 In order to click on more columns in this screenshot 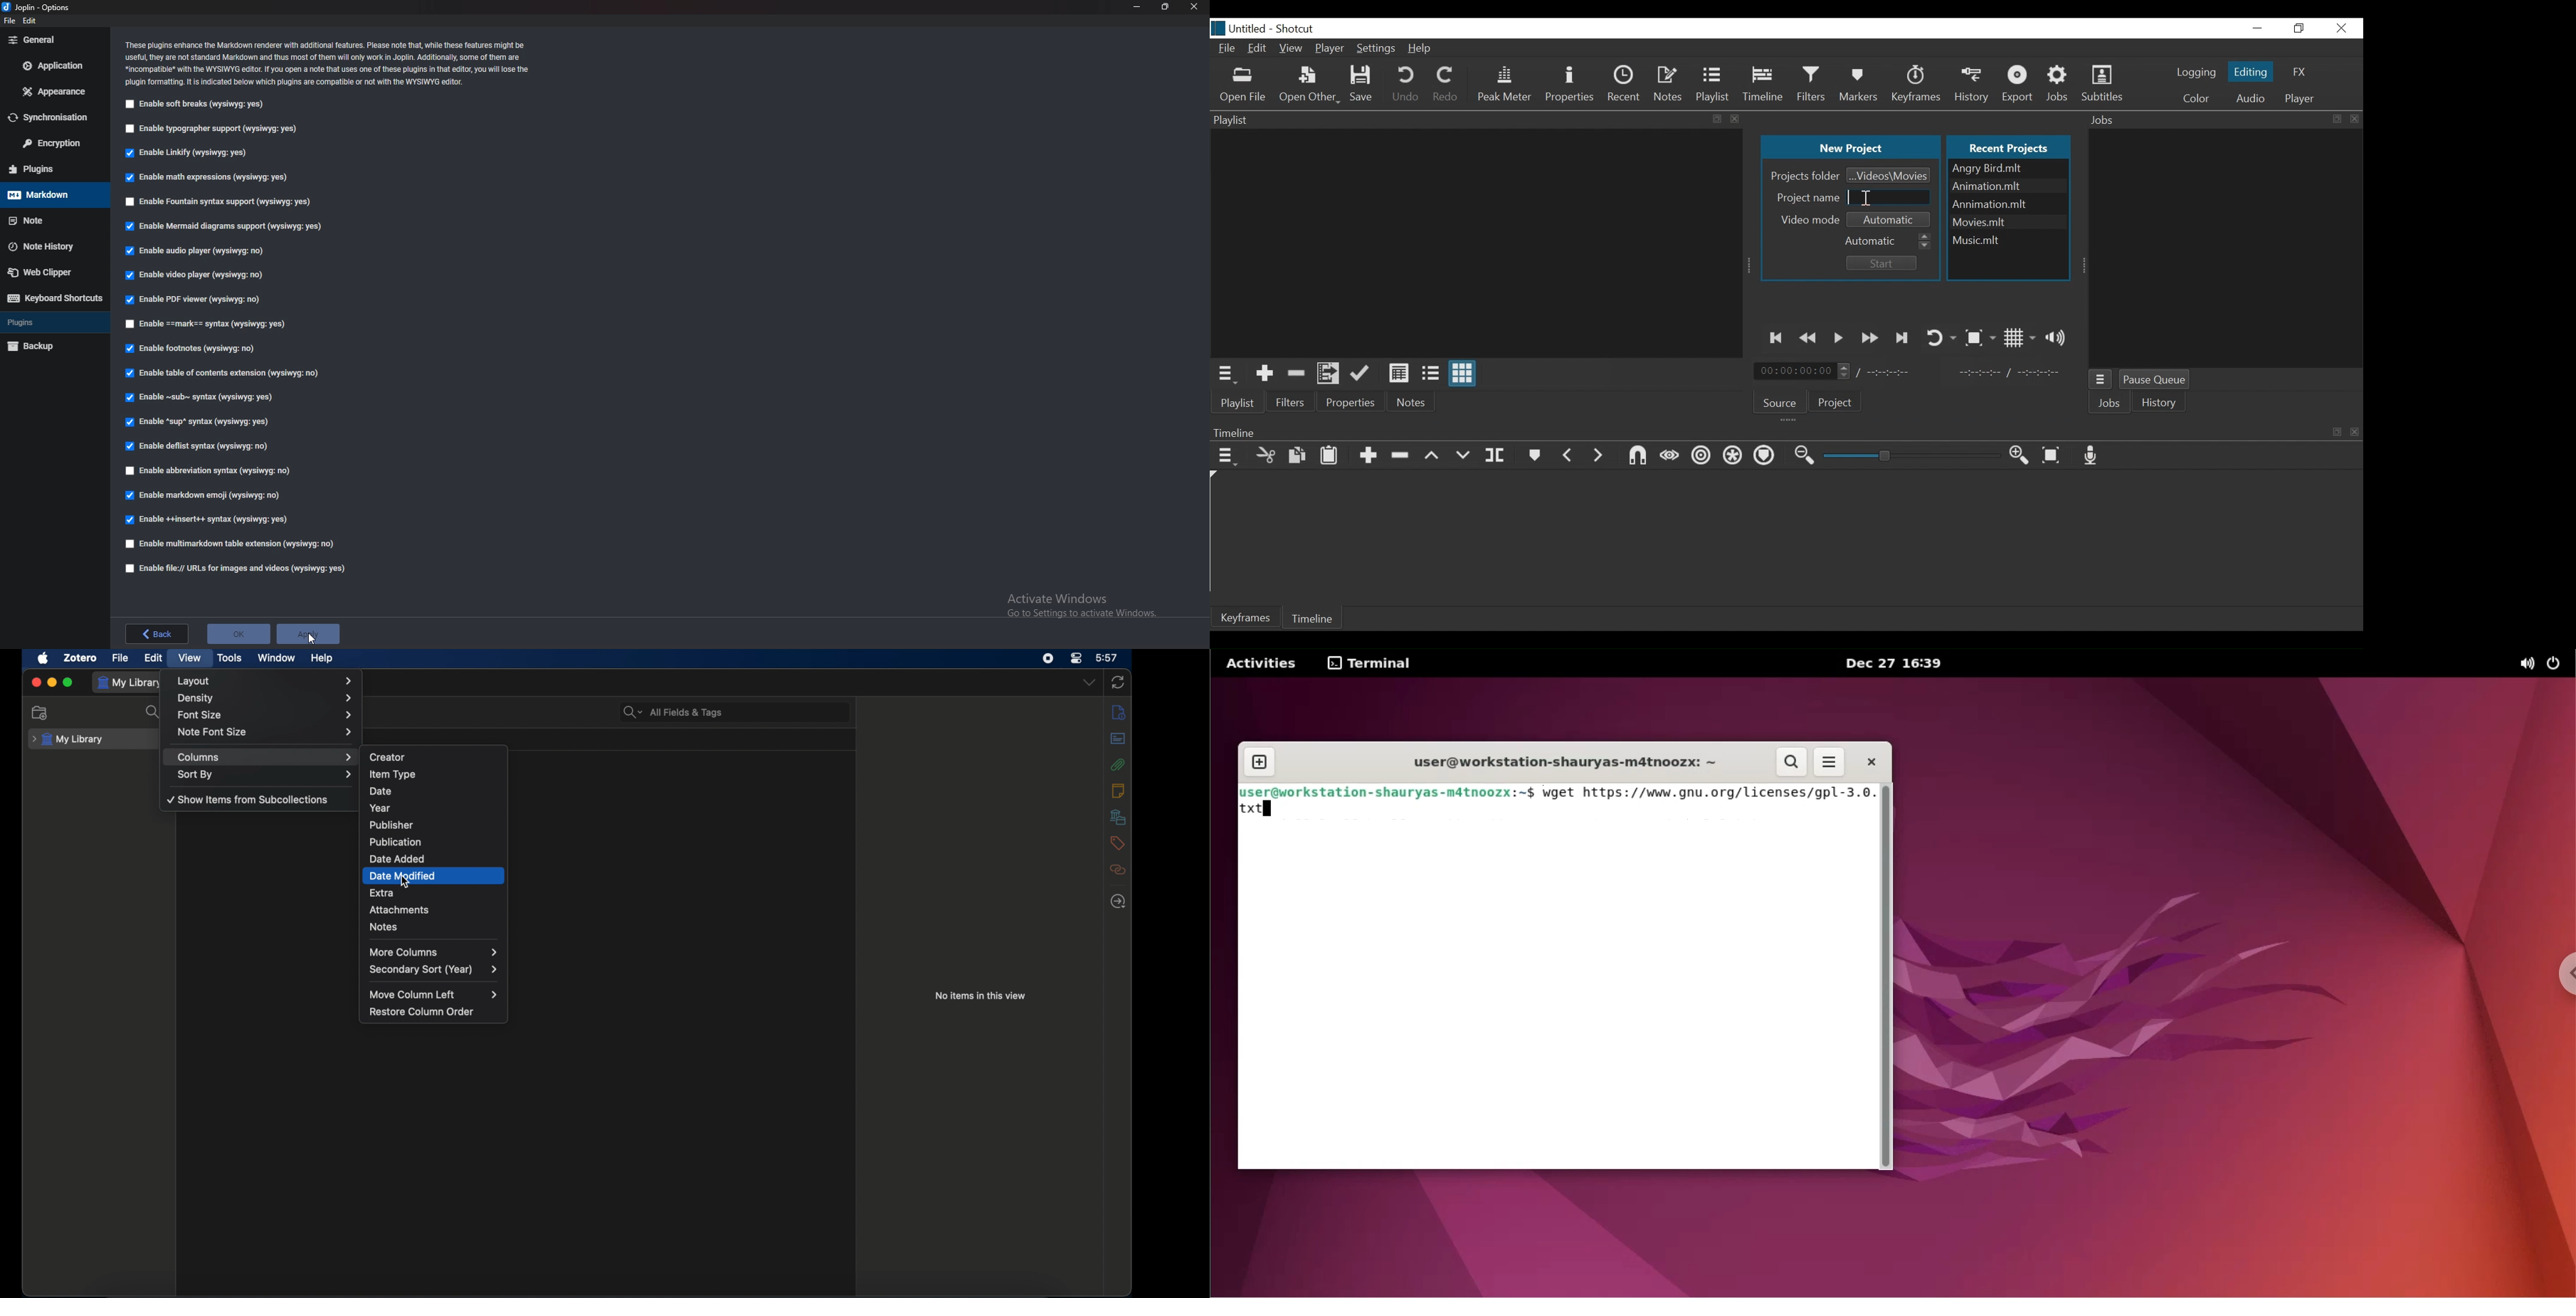, I will do `click(433, 952)`.